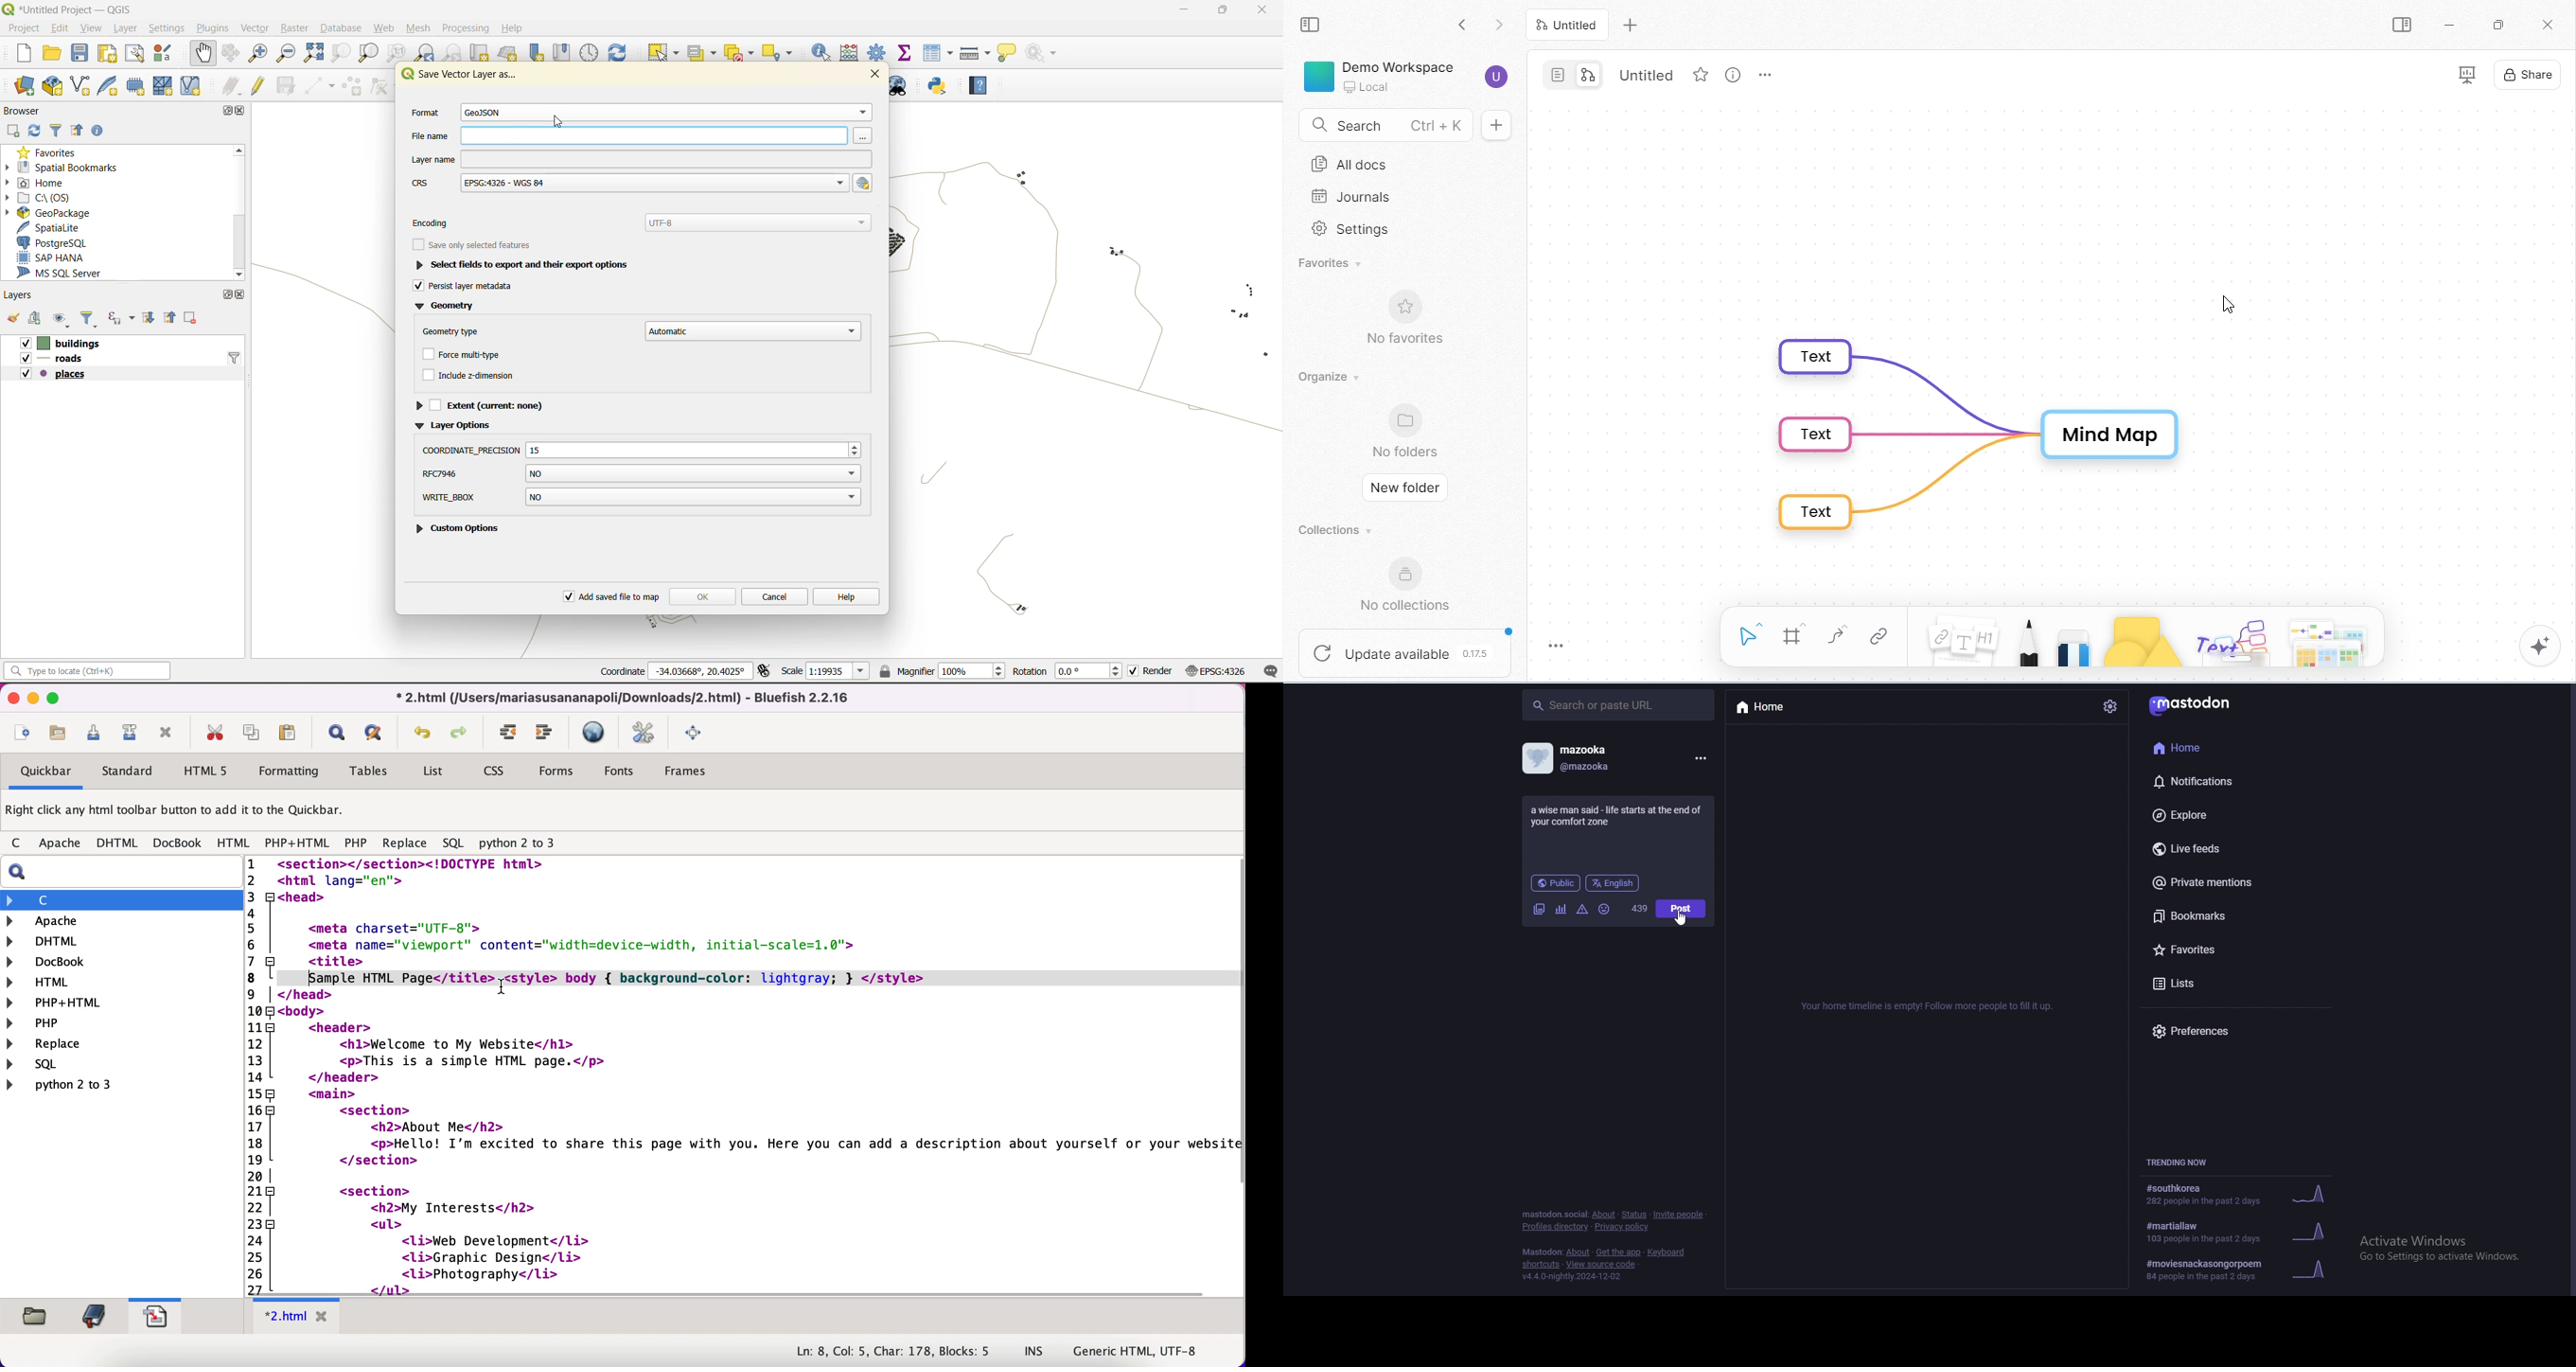 Image resolution: width=2576 pixels, height=1372 pixels. What do you see at coordinates (376, 732) in the screenshot?
I see `advanced find and replace` at bounding box center [376, 732].